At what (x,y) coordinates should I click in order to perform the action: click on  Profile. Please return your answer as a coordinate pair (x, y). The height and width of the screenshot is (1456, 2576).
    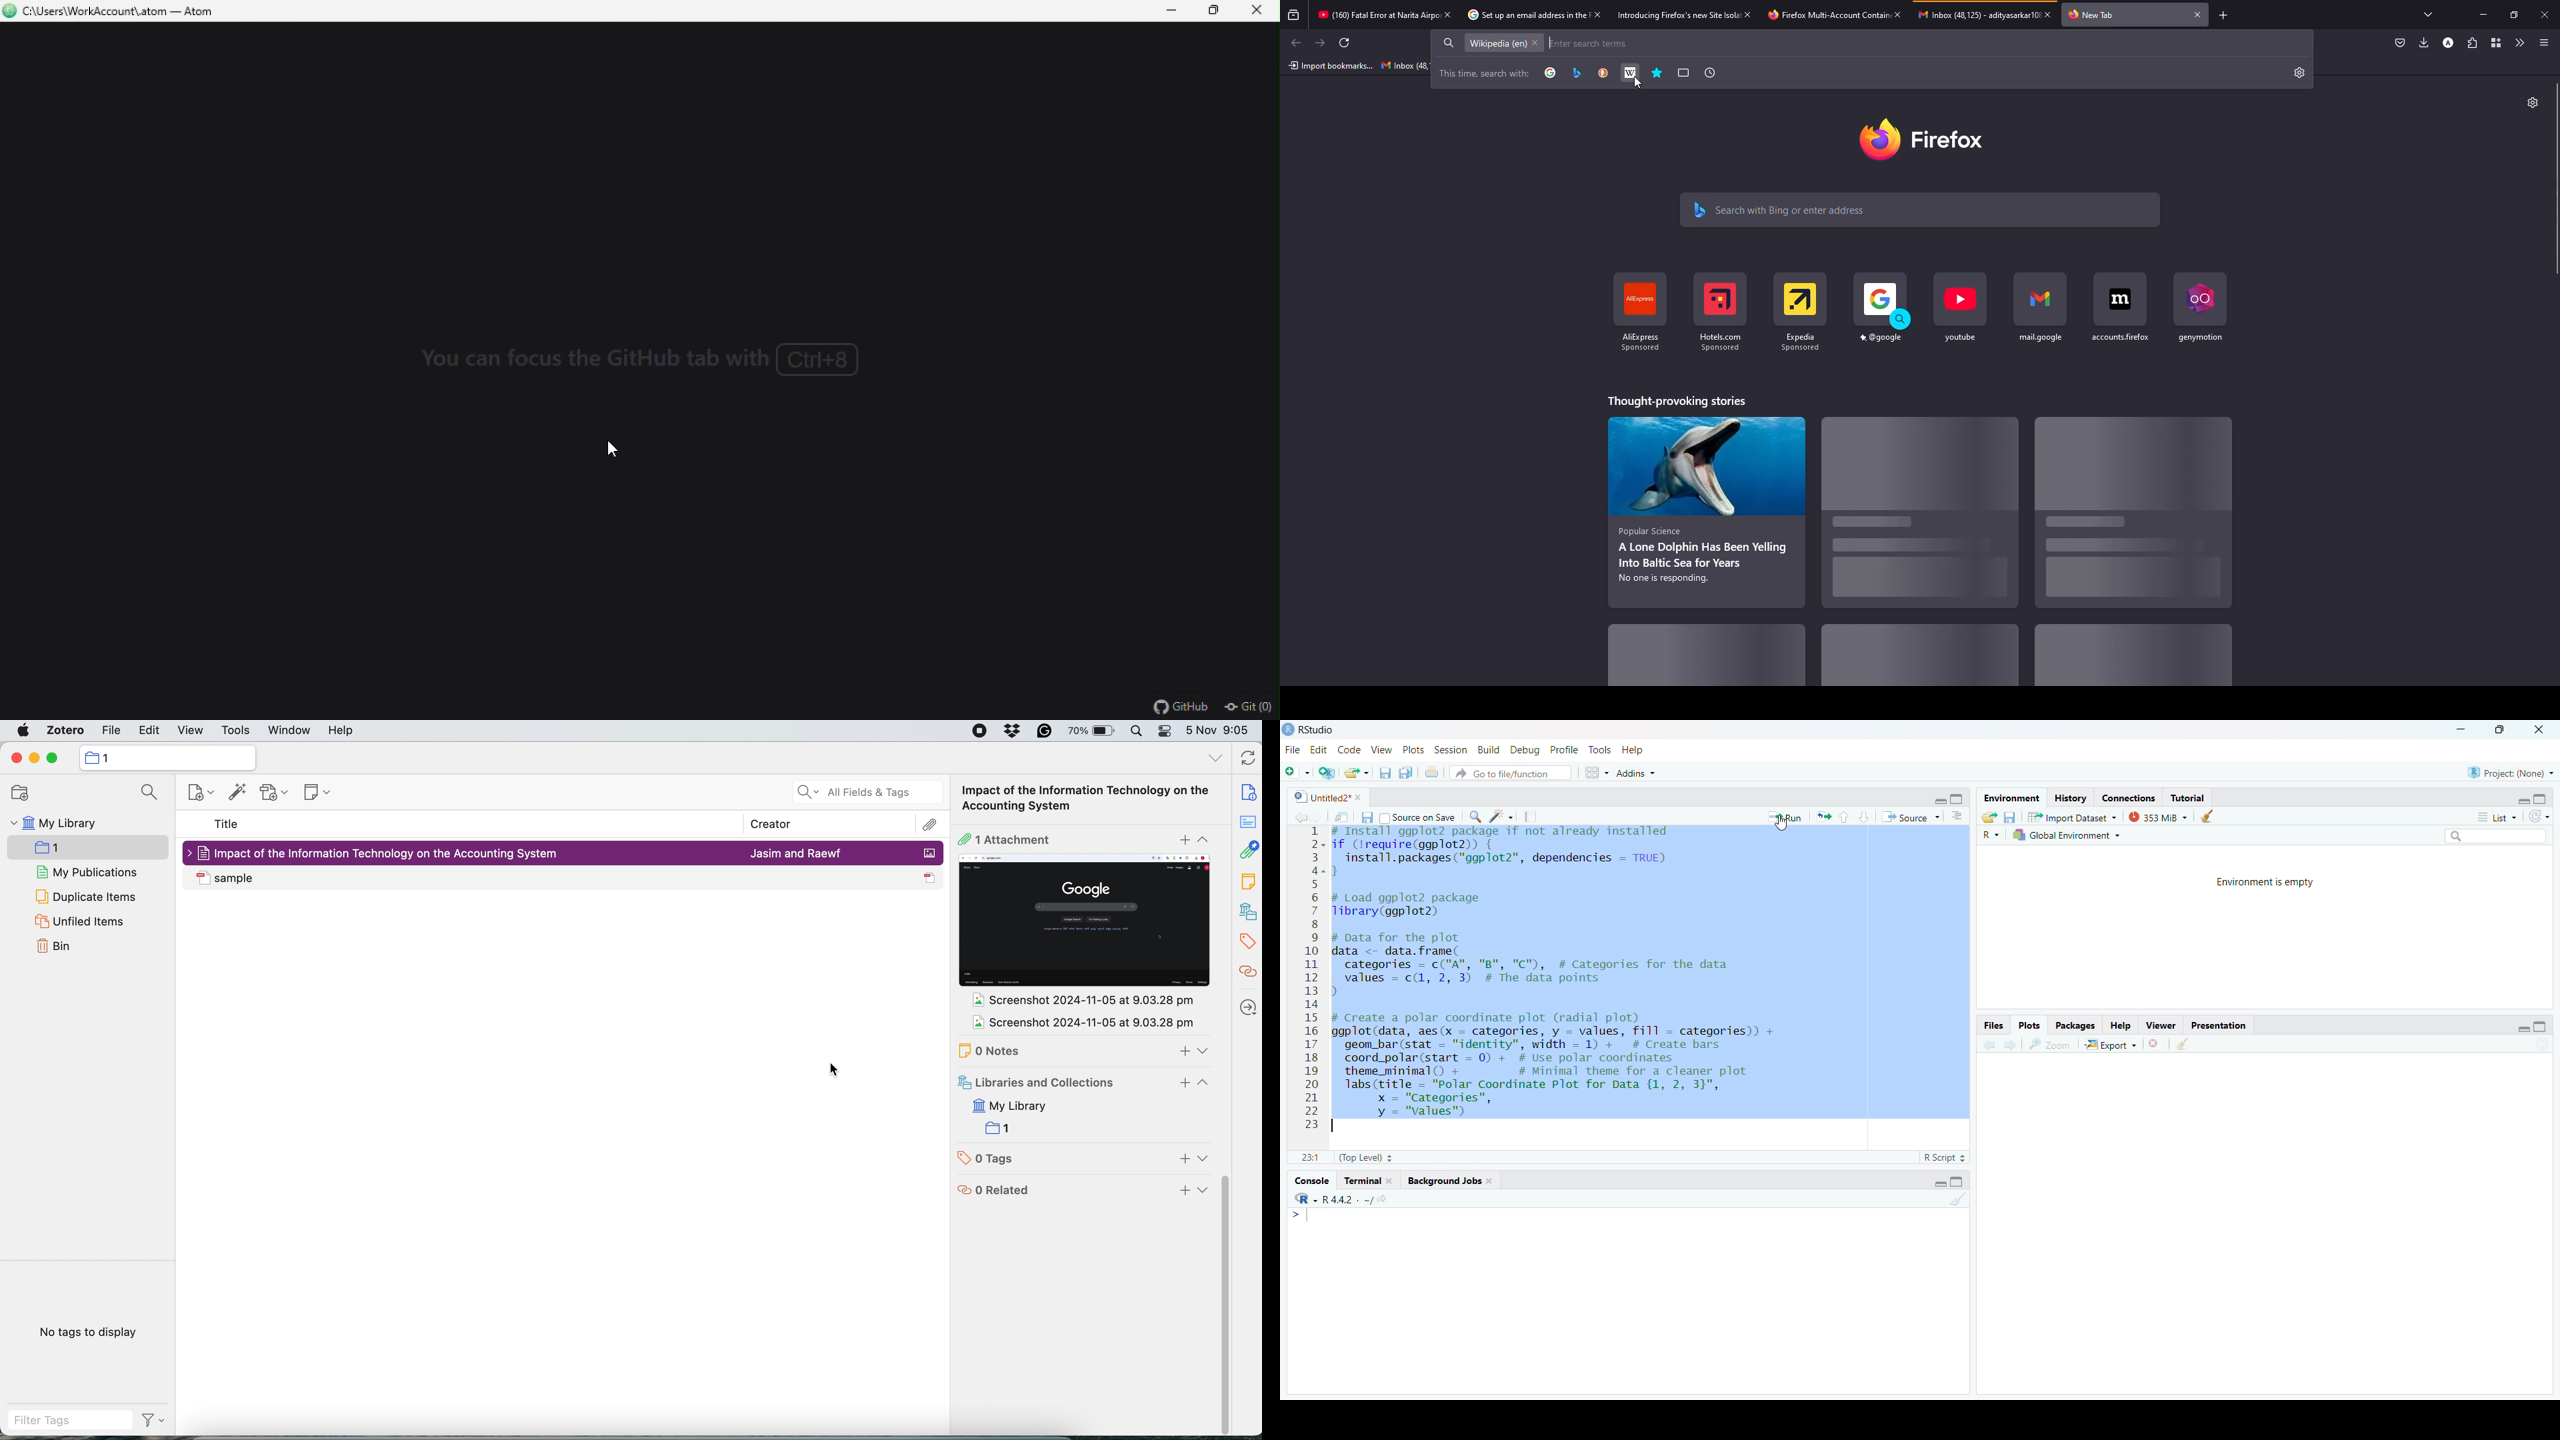
    Looking at the image, I should click on (1563, 749).